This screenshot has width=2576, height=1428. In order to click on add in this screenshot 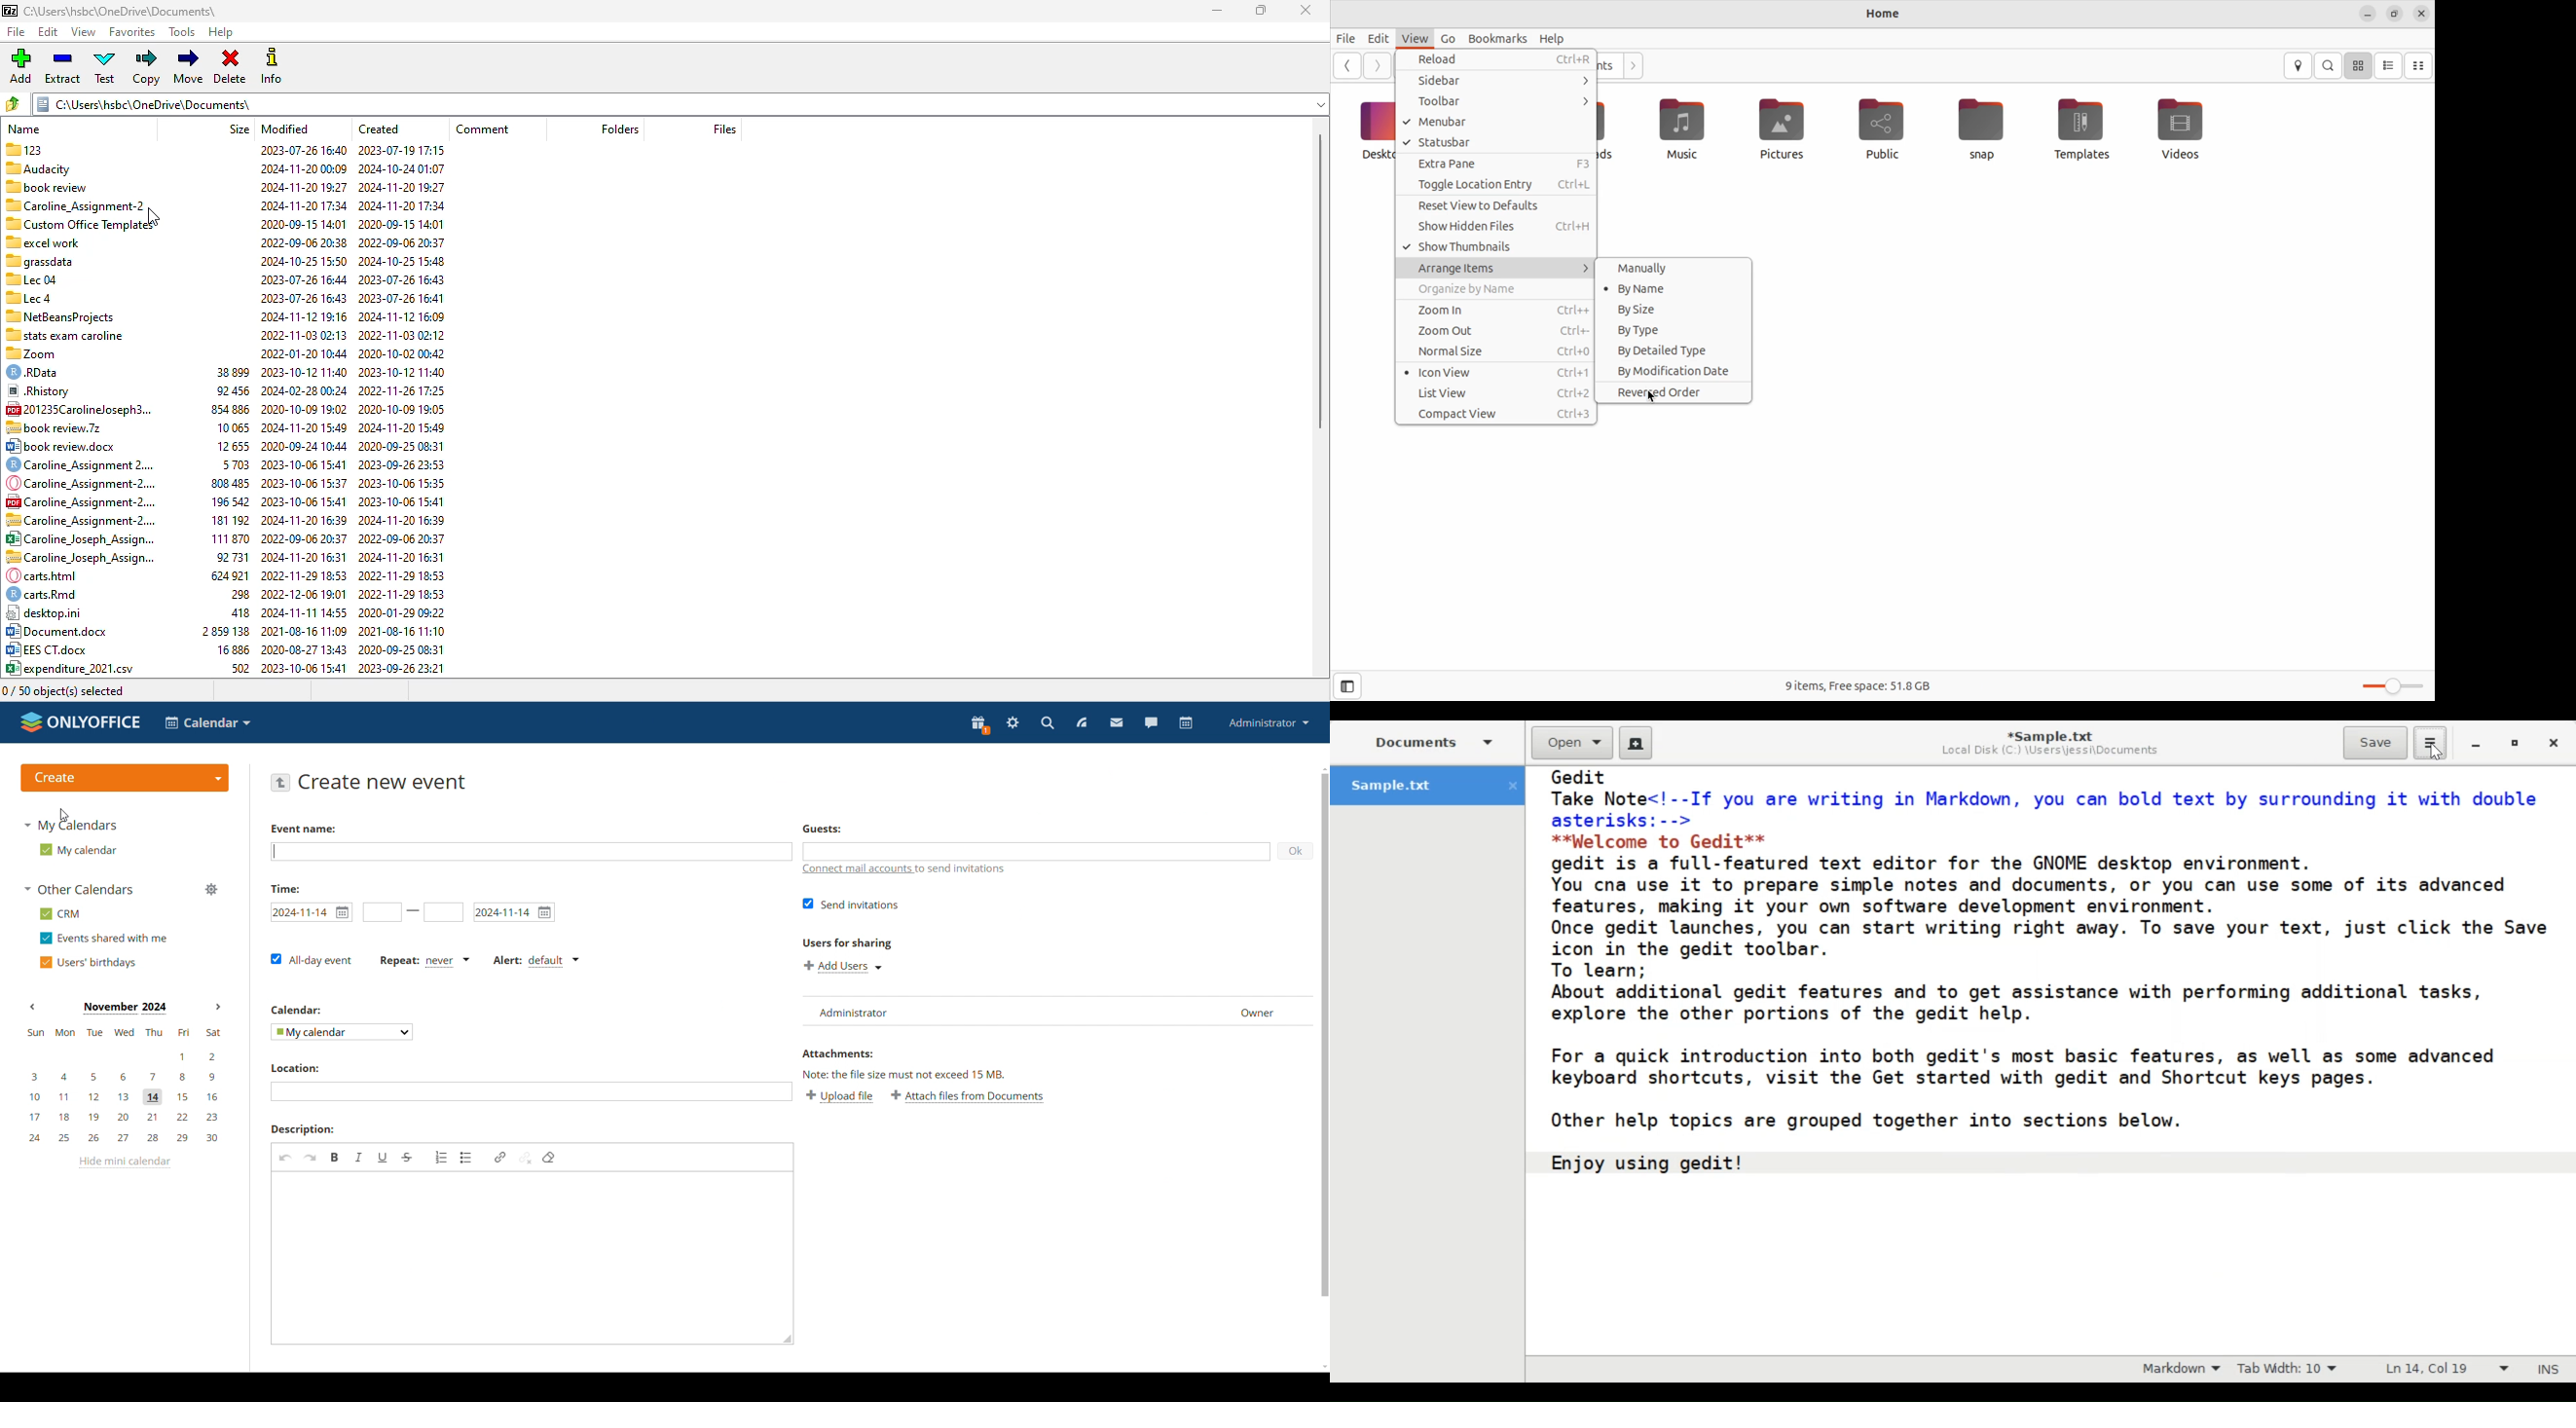, I will do `click(19, 66)`.